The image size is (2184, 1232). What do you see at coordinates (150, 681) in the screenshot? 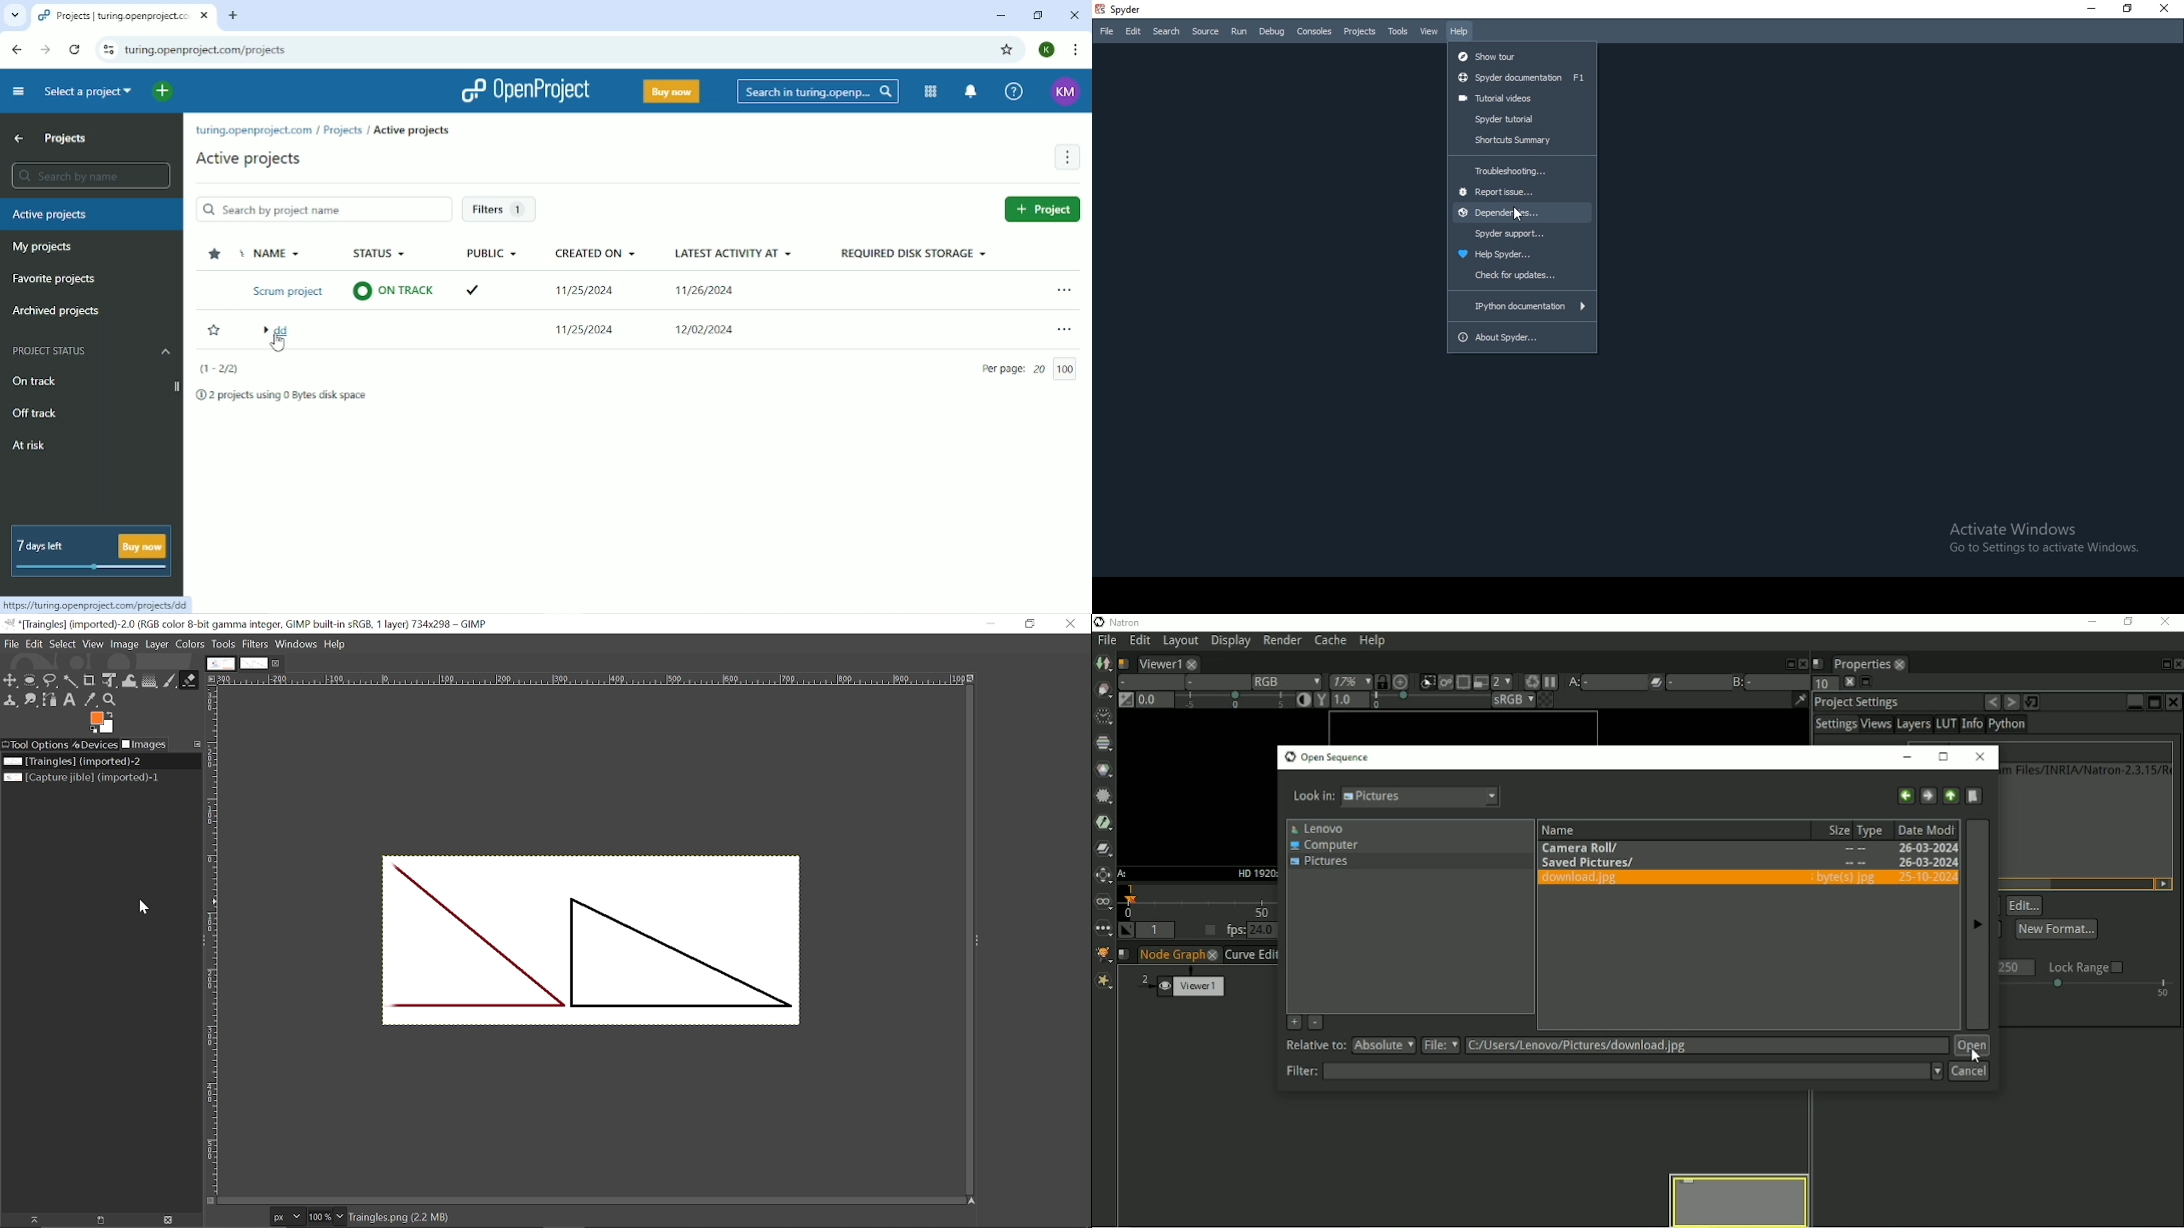
I see `Gradient tool` at bounding box center [150, 681].